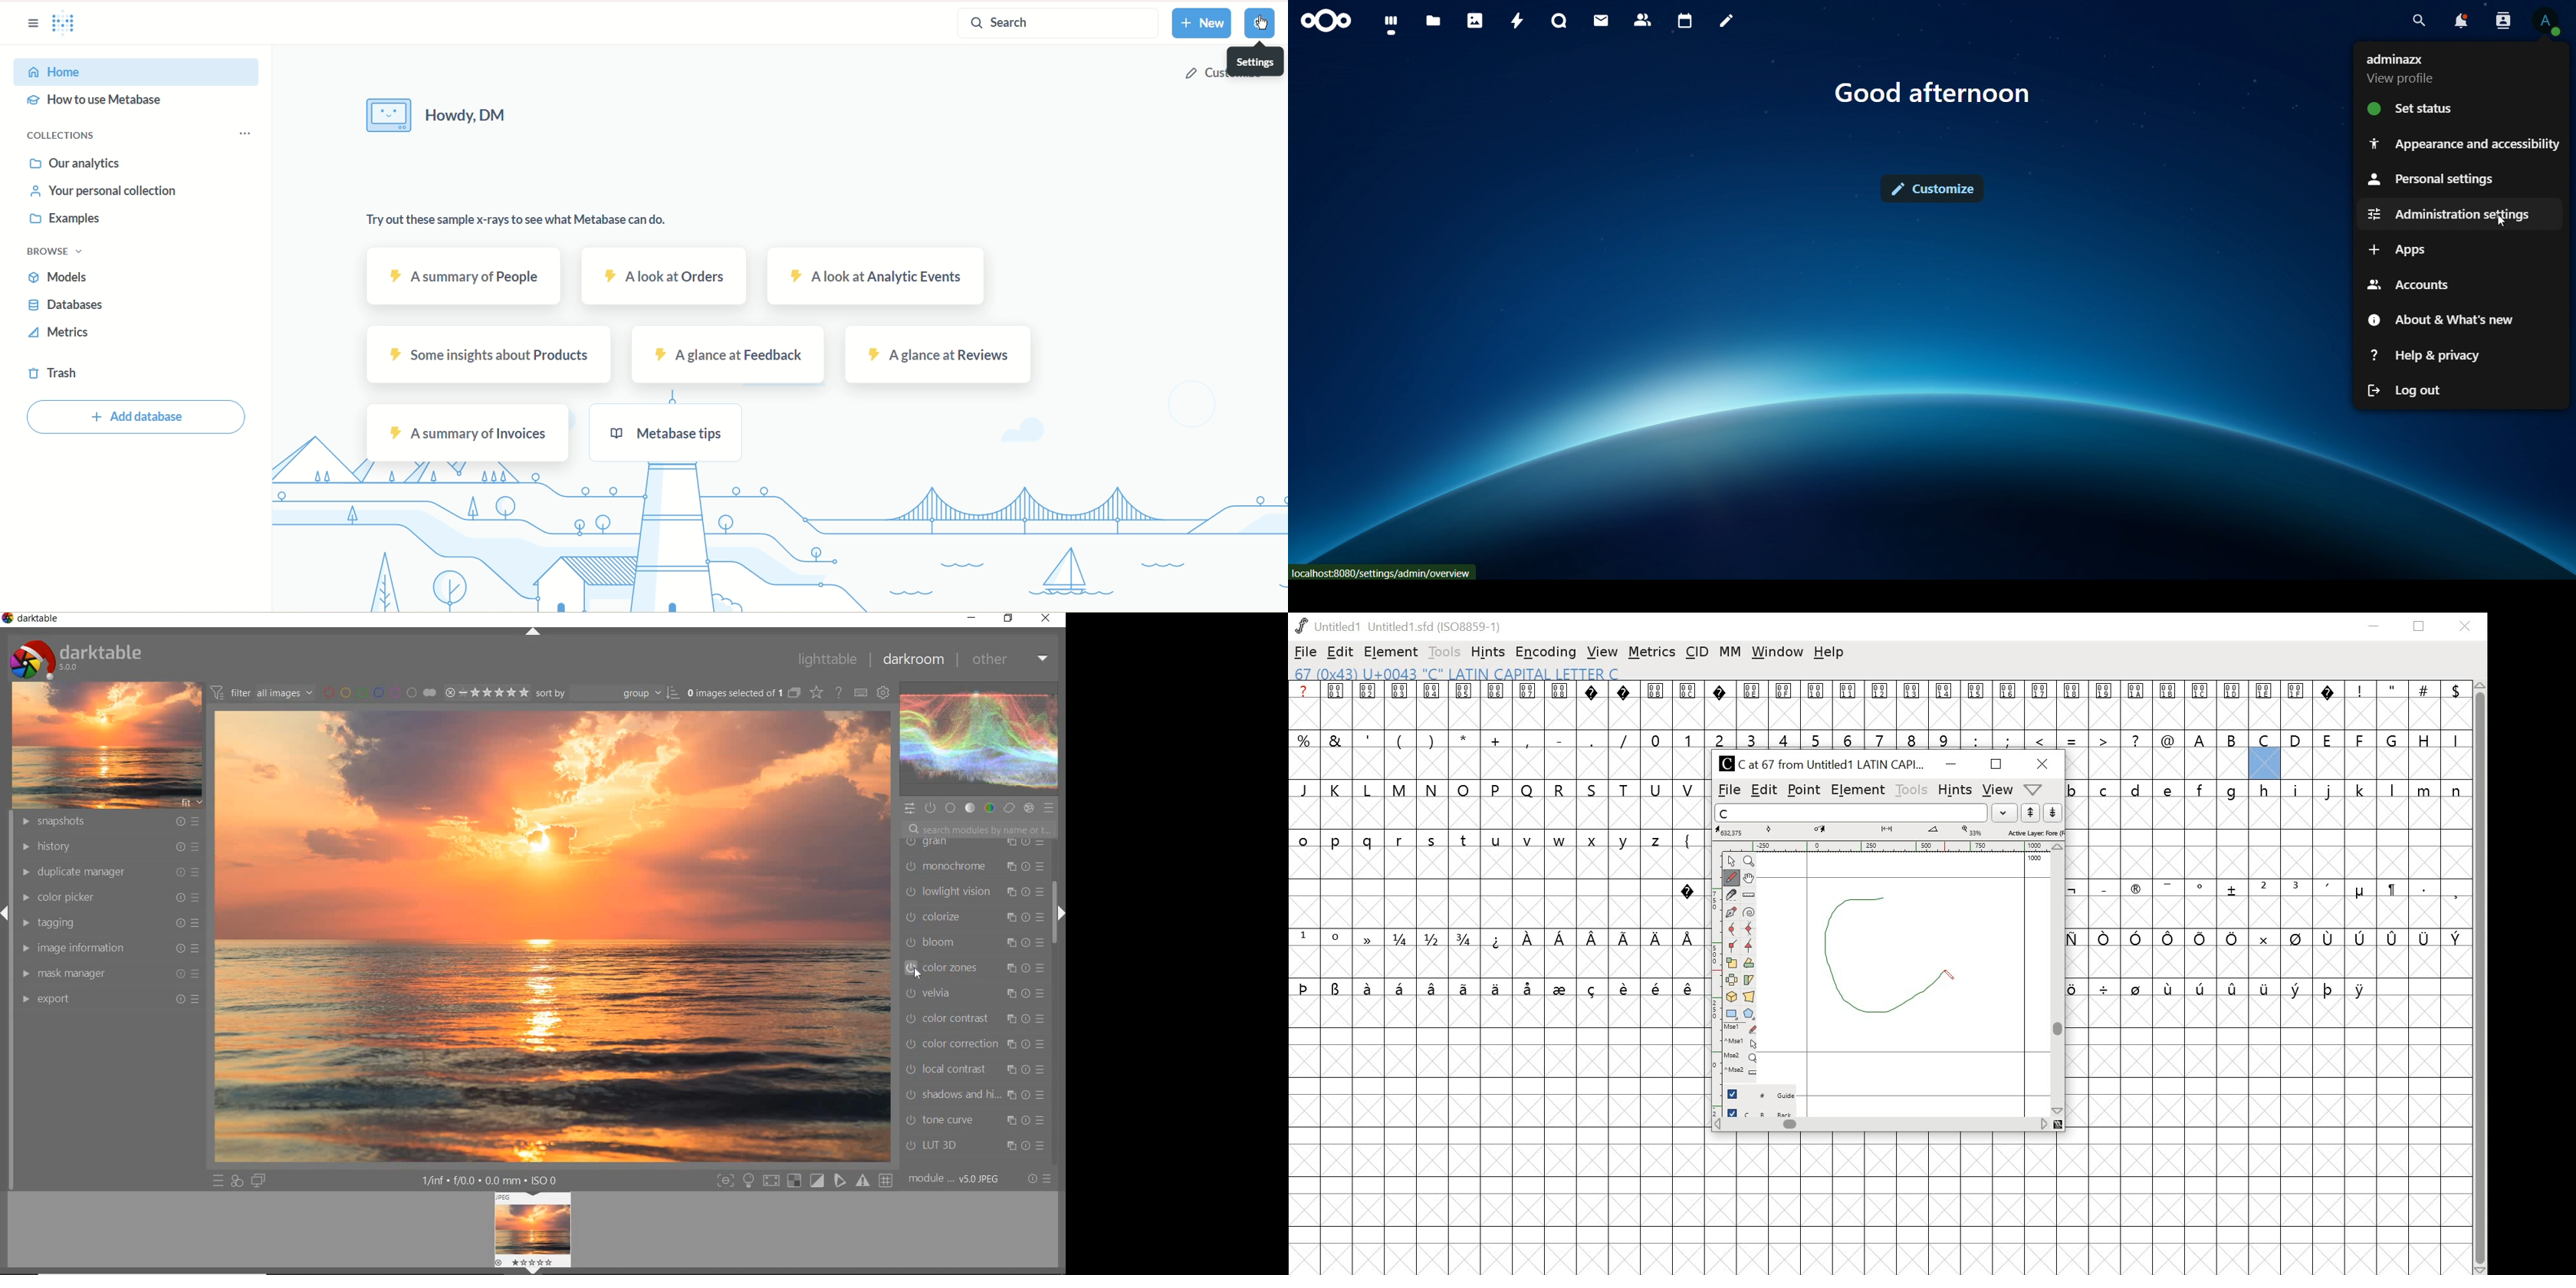  Describe the element at coordinates (1881, 1126) in the screenshot. I see `scrollbar` at that location.